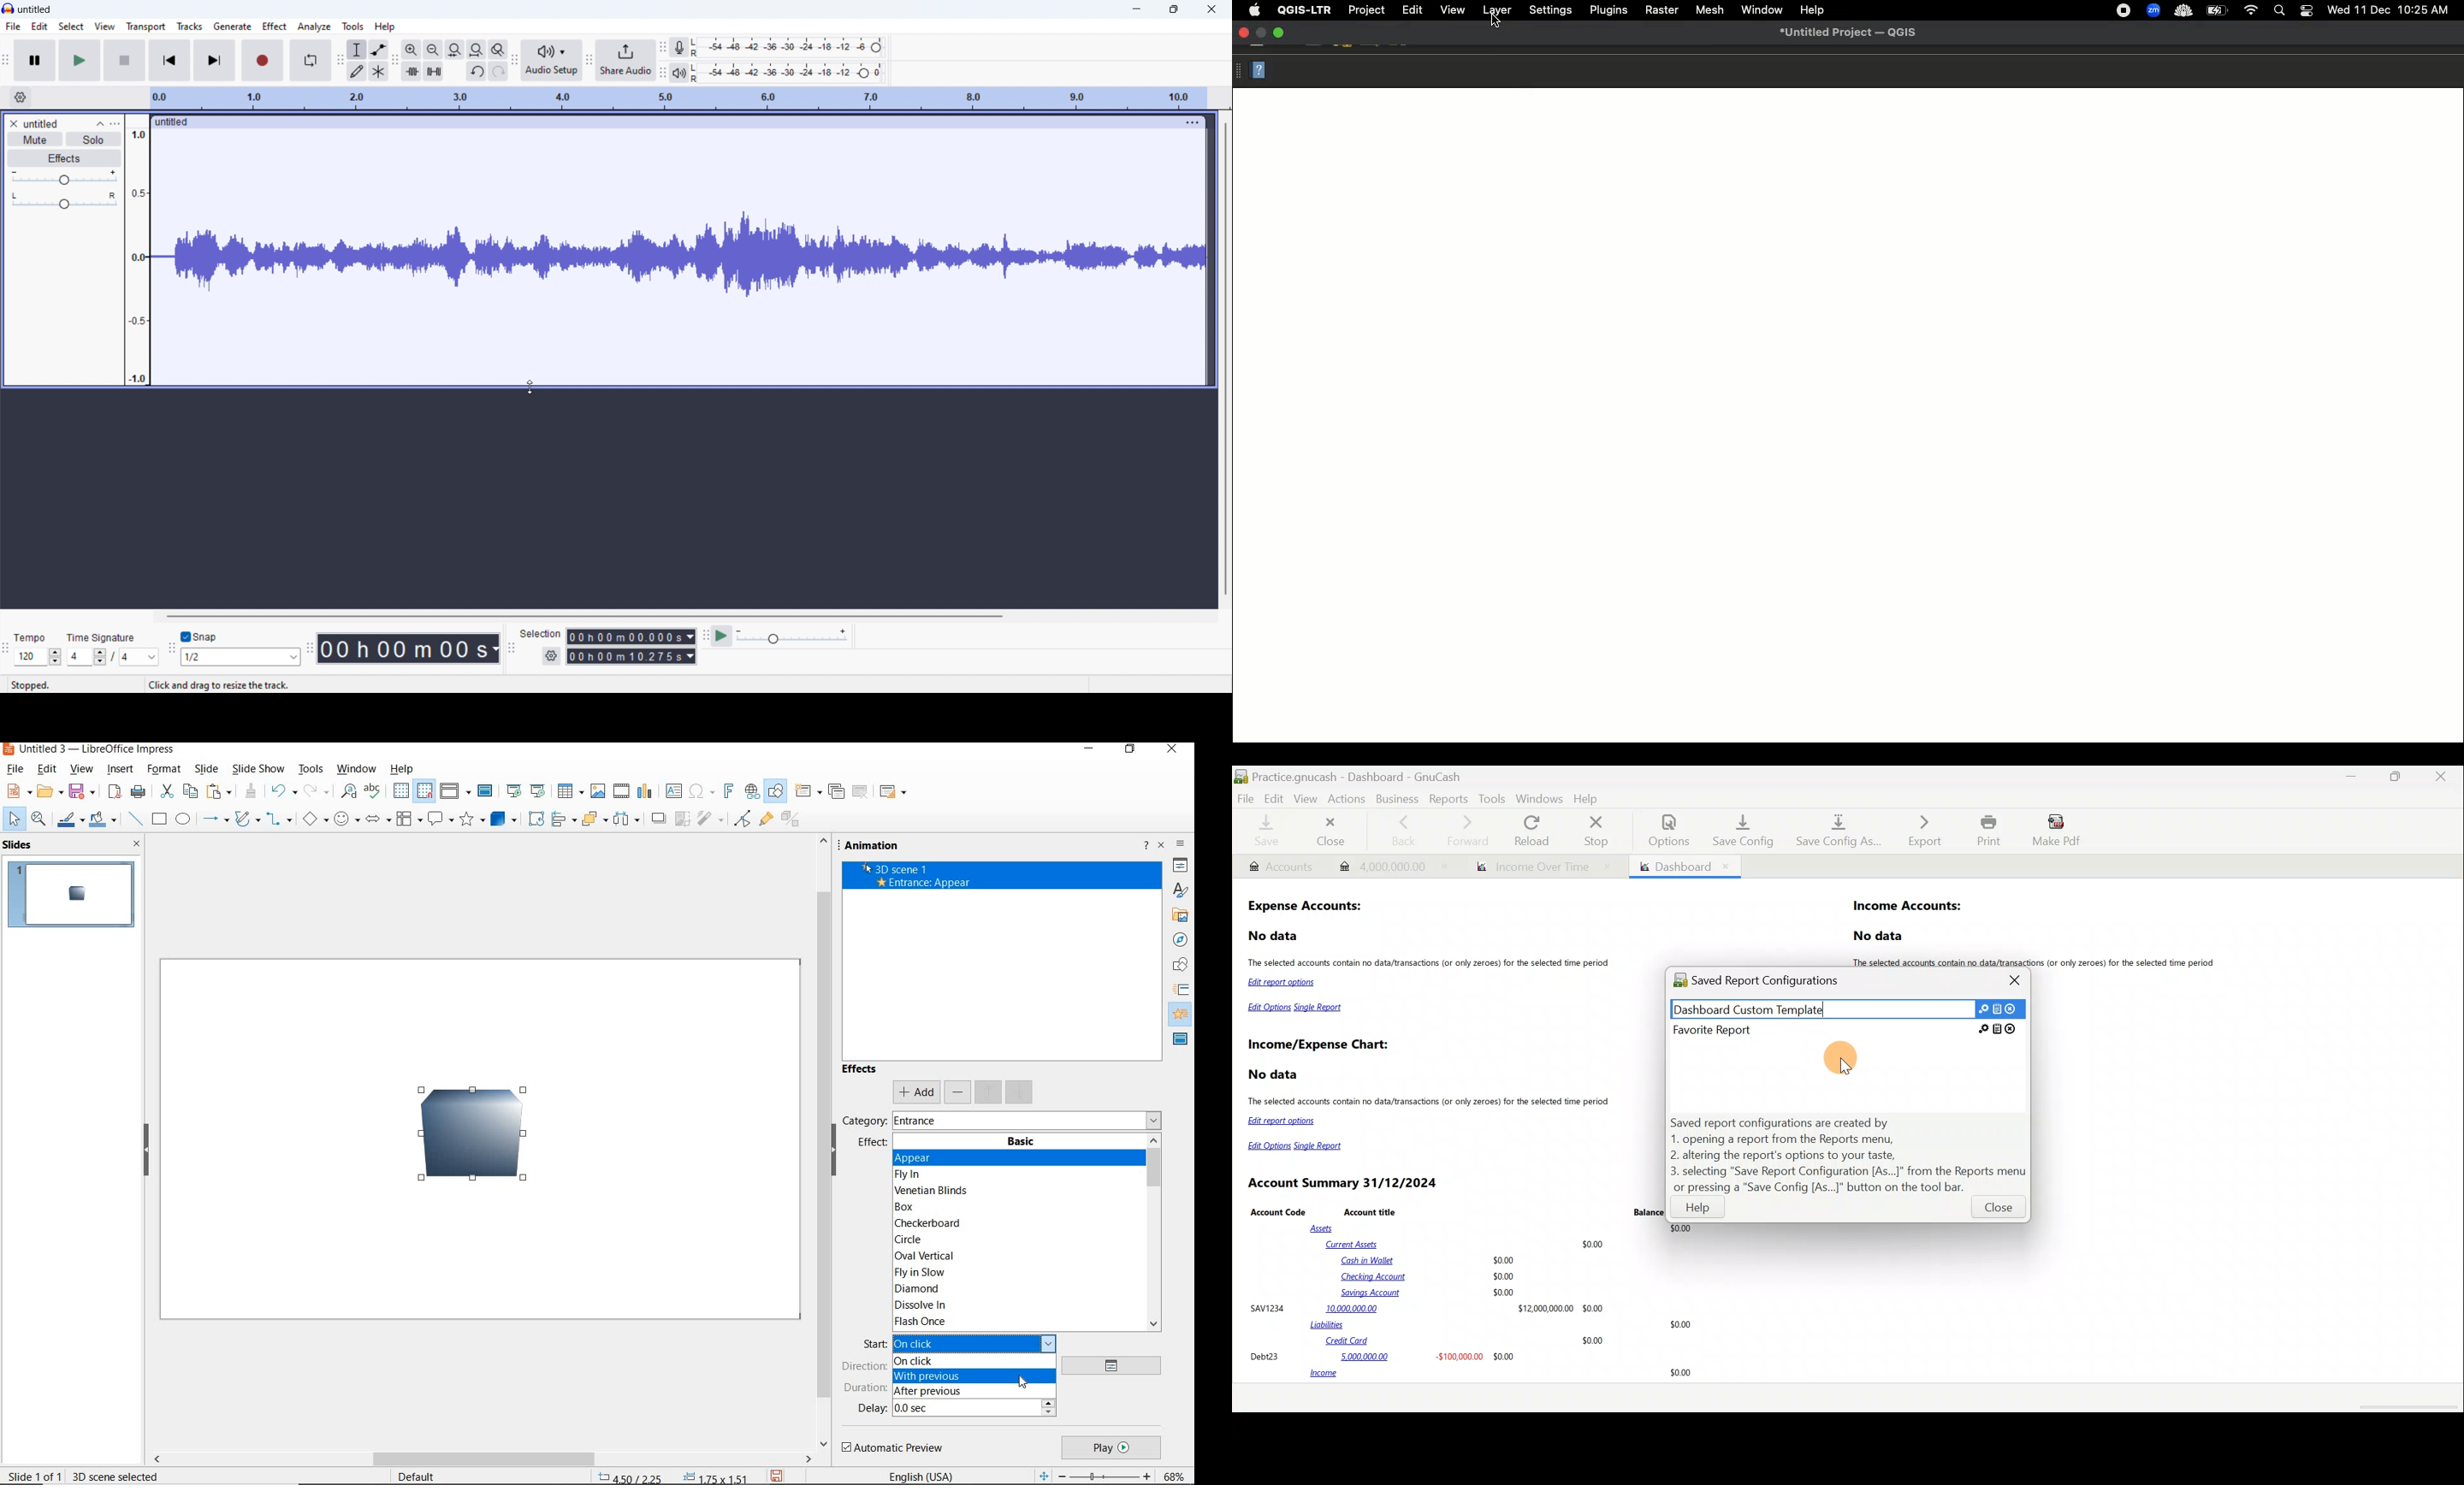 This screenshot has height=1512, width=2464. What do you see at coordinates (2388, 9) in the screenshot?
I see `Date time` at bounding box center [2388, 9].